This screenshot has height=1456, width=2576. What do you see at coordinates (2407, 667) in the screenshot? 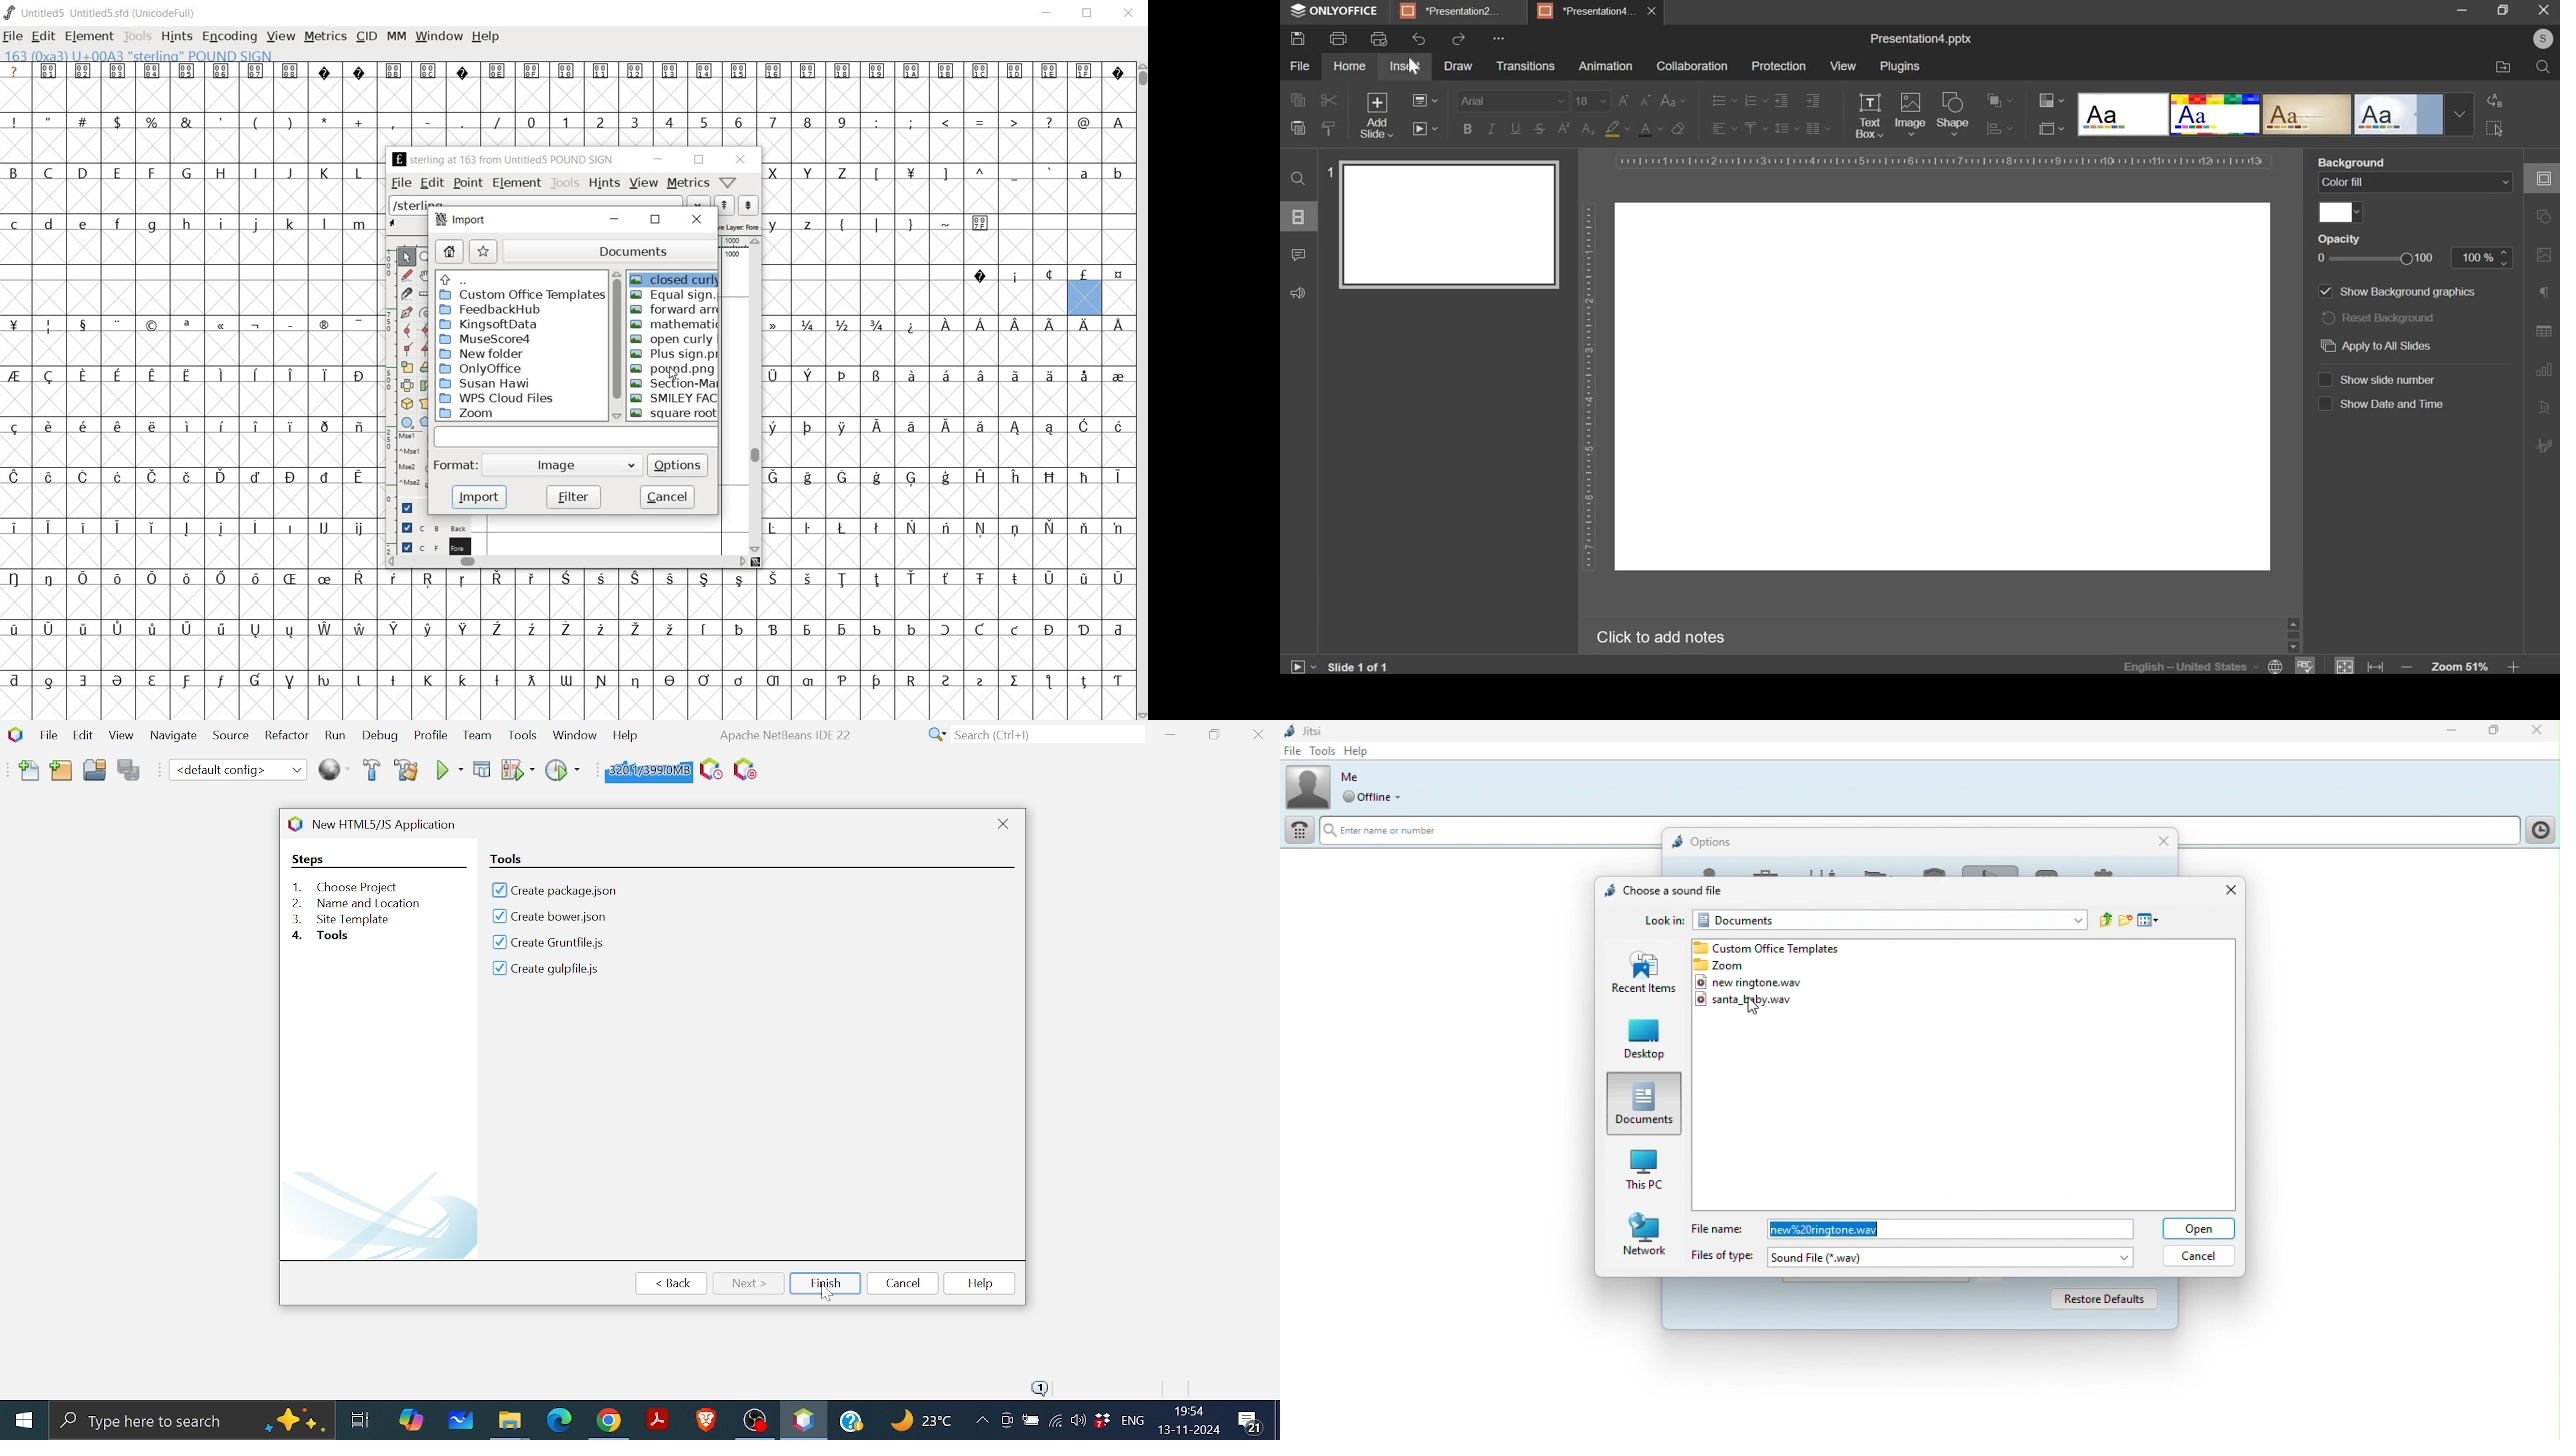
I see `zoom out` at bounding box center [2407, 667].